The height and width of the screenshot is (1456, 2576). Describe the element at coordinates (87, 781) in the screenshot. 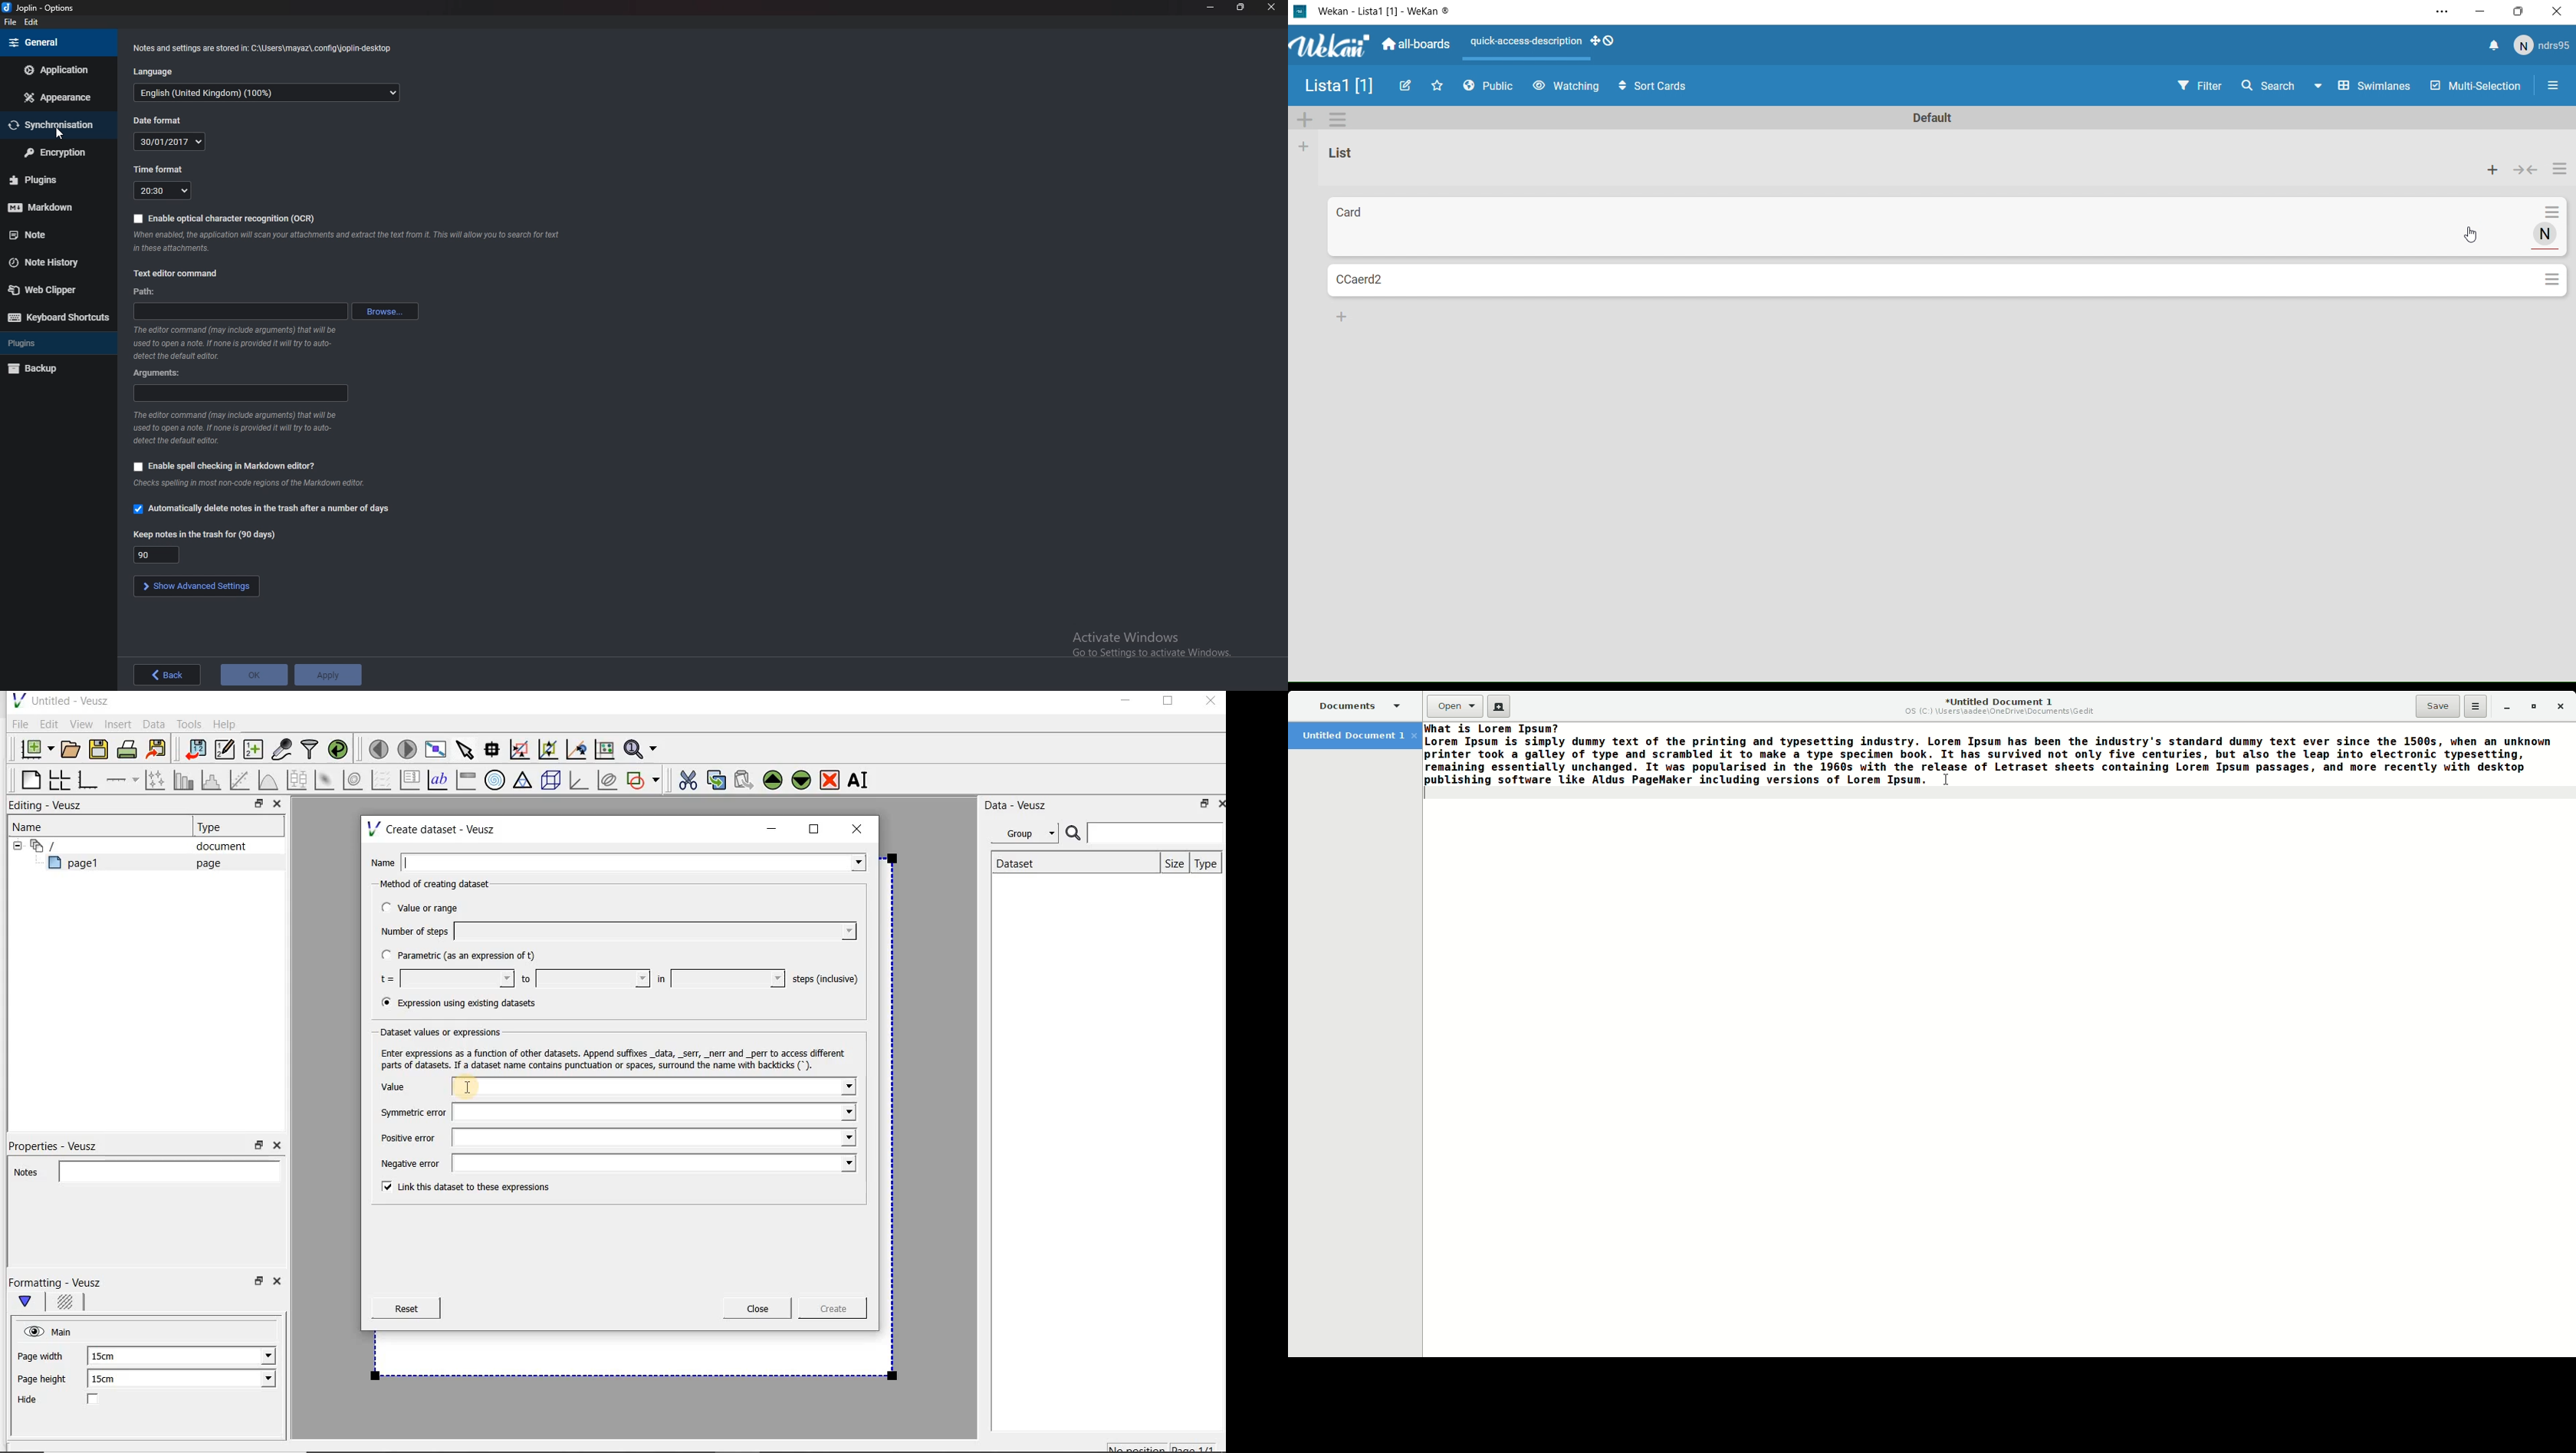

I see `base graph` at that location.